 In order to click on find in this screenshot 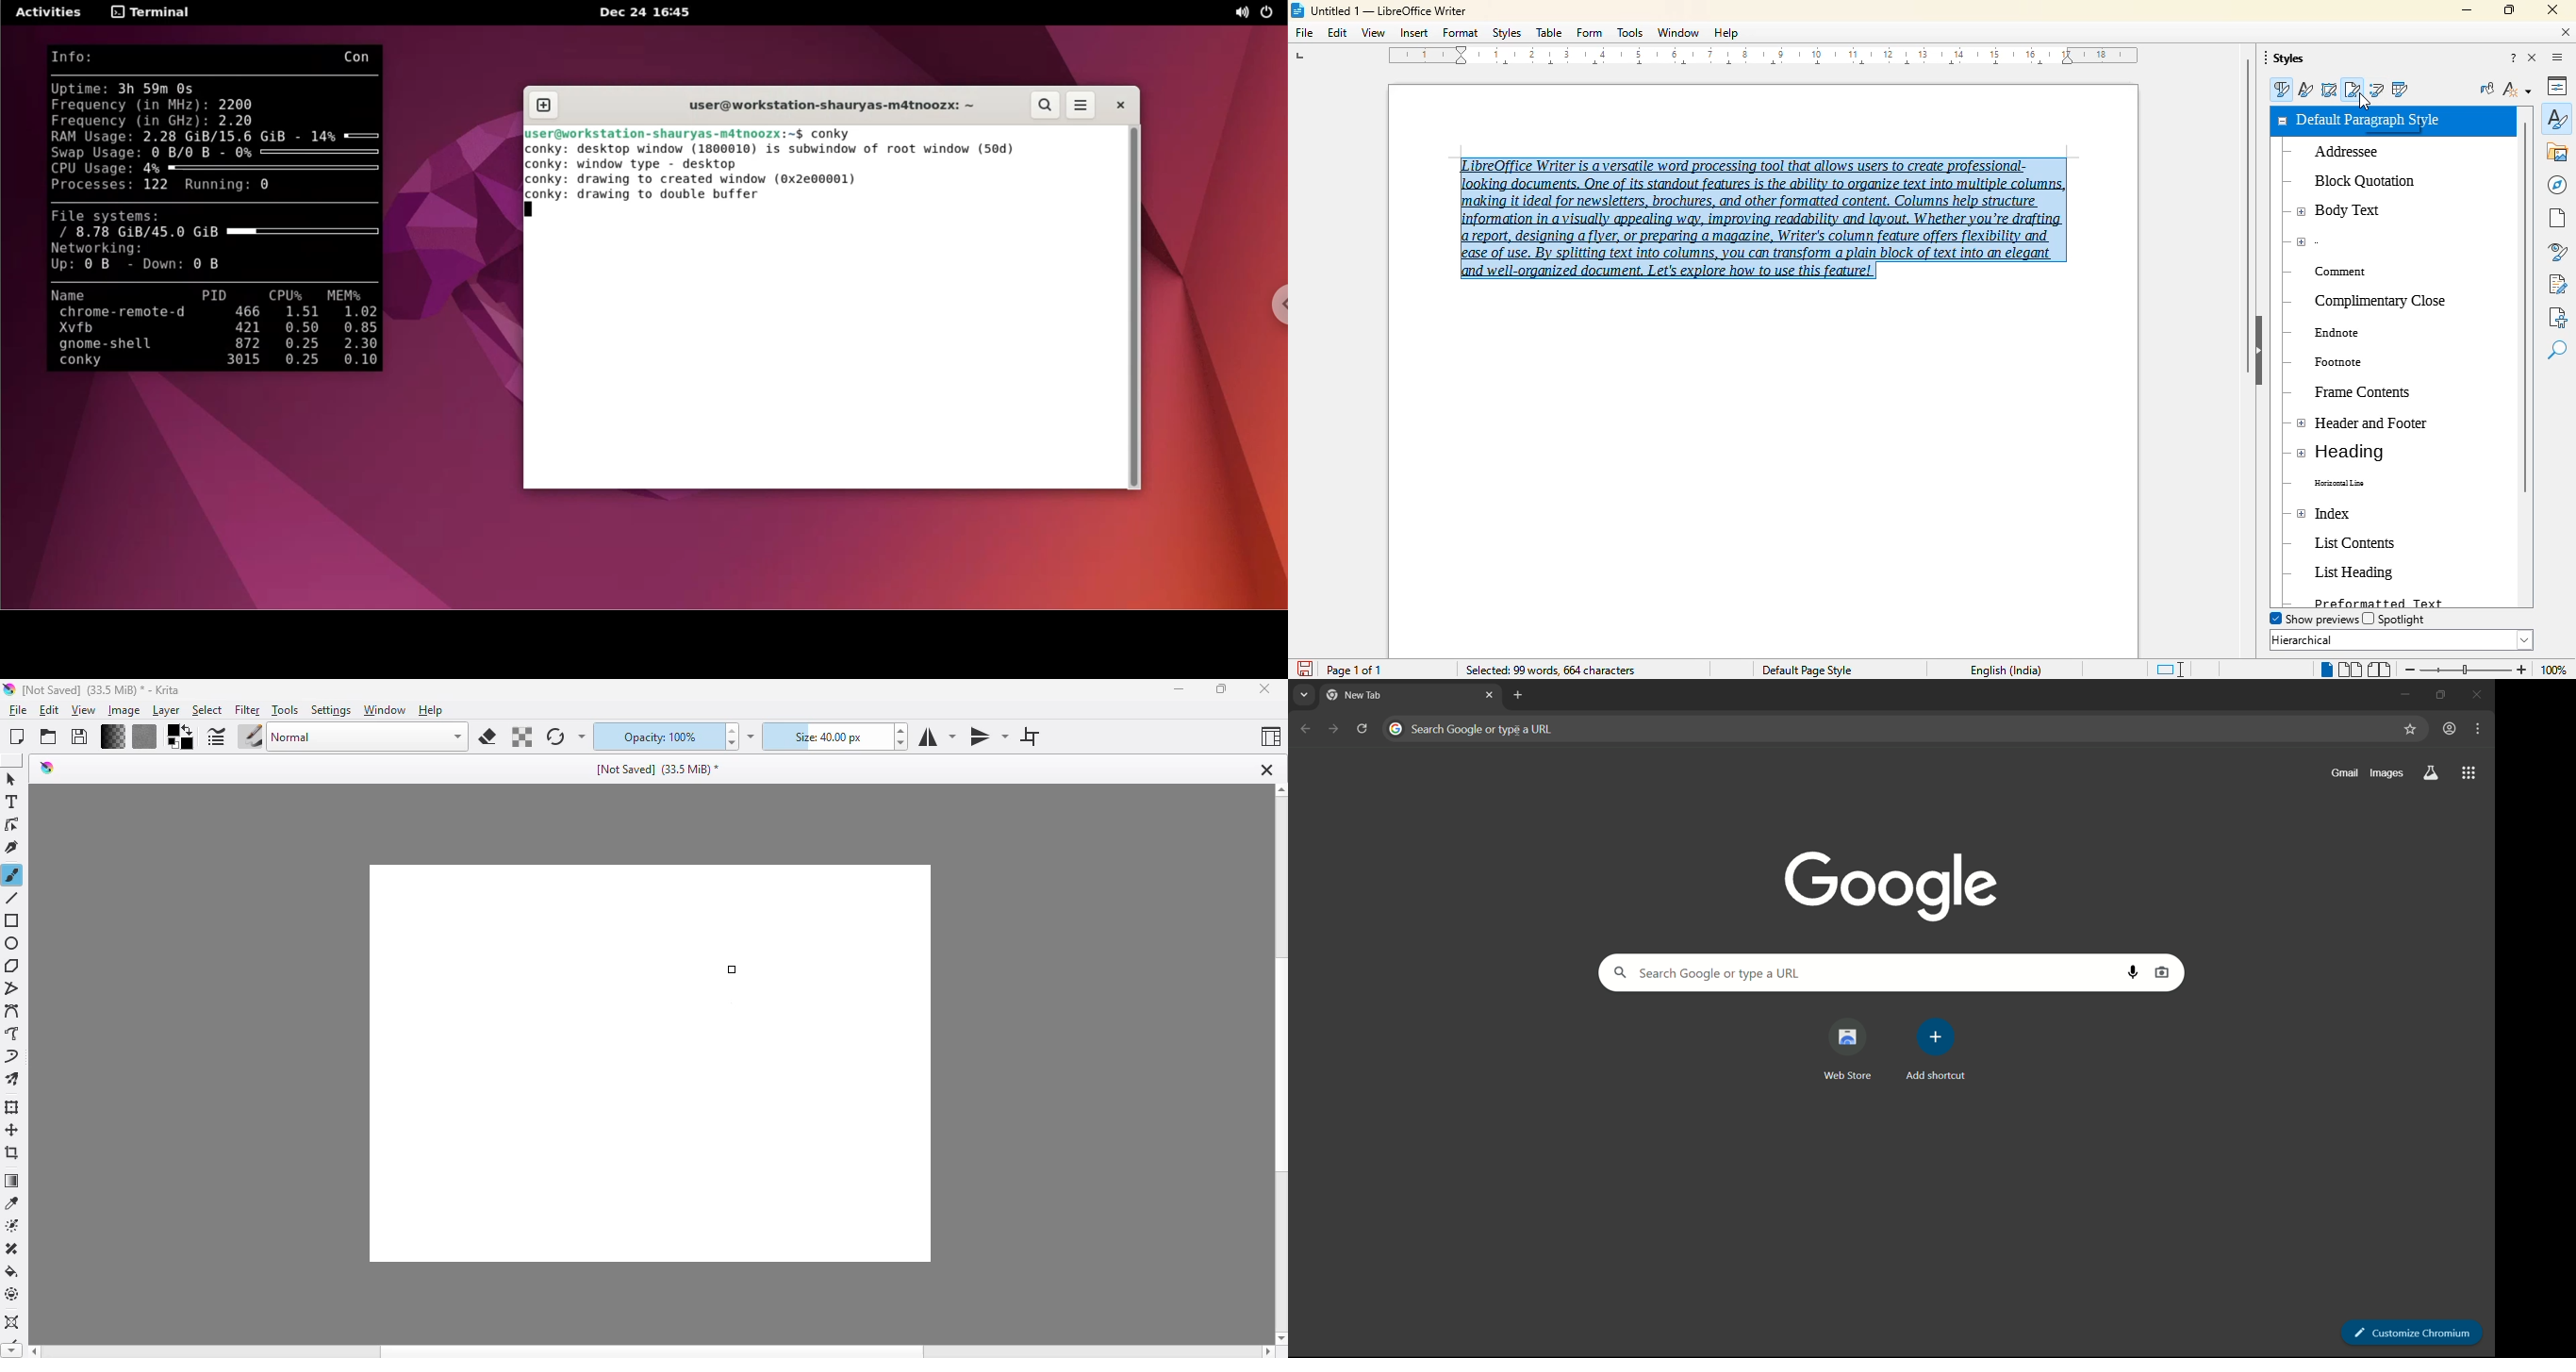, I will do `click(2557, 351)`.